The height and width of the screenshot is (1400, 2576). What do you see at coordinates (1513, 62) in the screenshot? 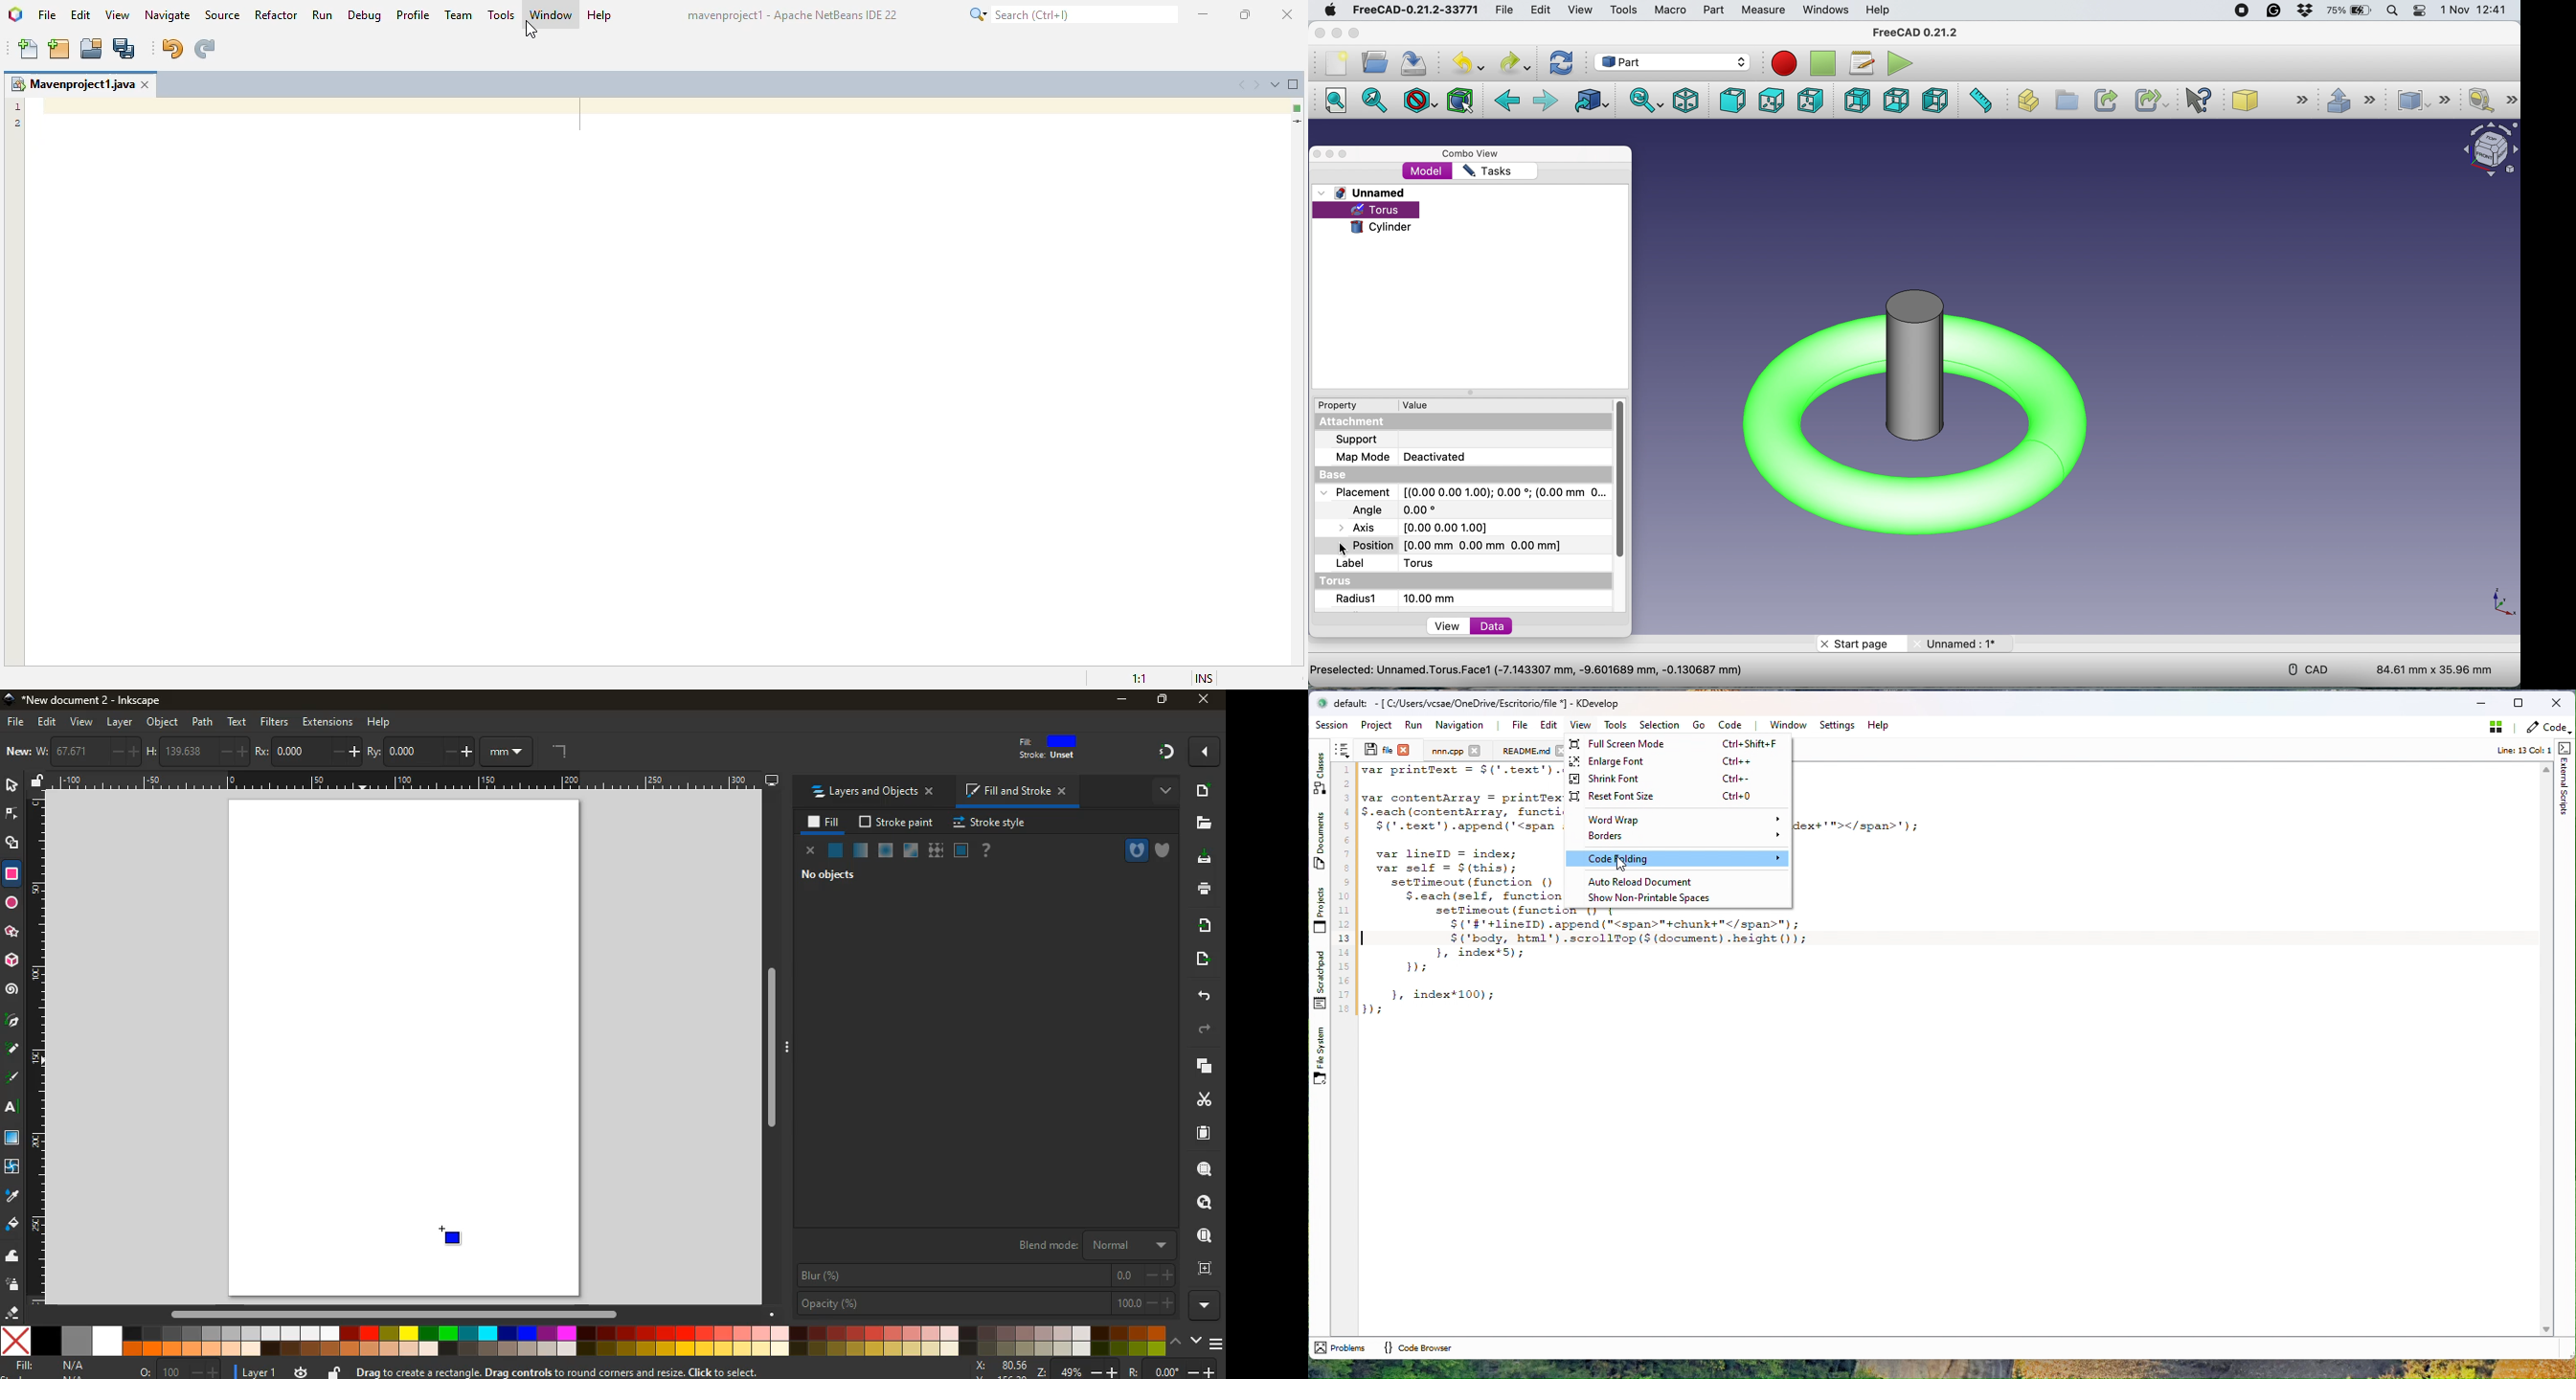
I see `redo` at bounding box center [1513, 62].